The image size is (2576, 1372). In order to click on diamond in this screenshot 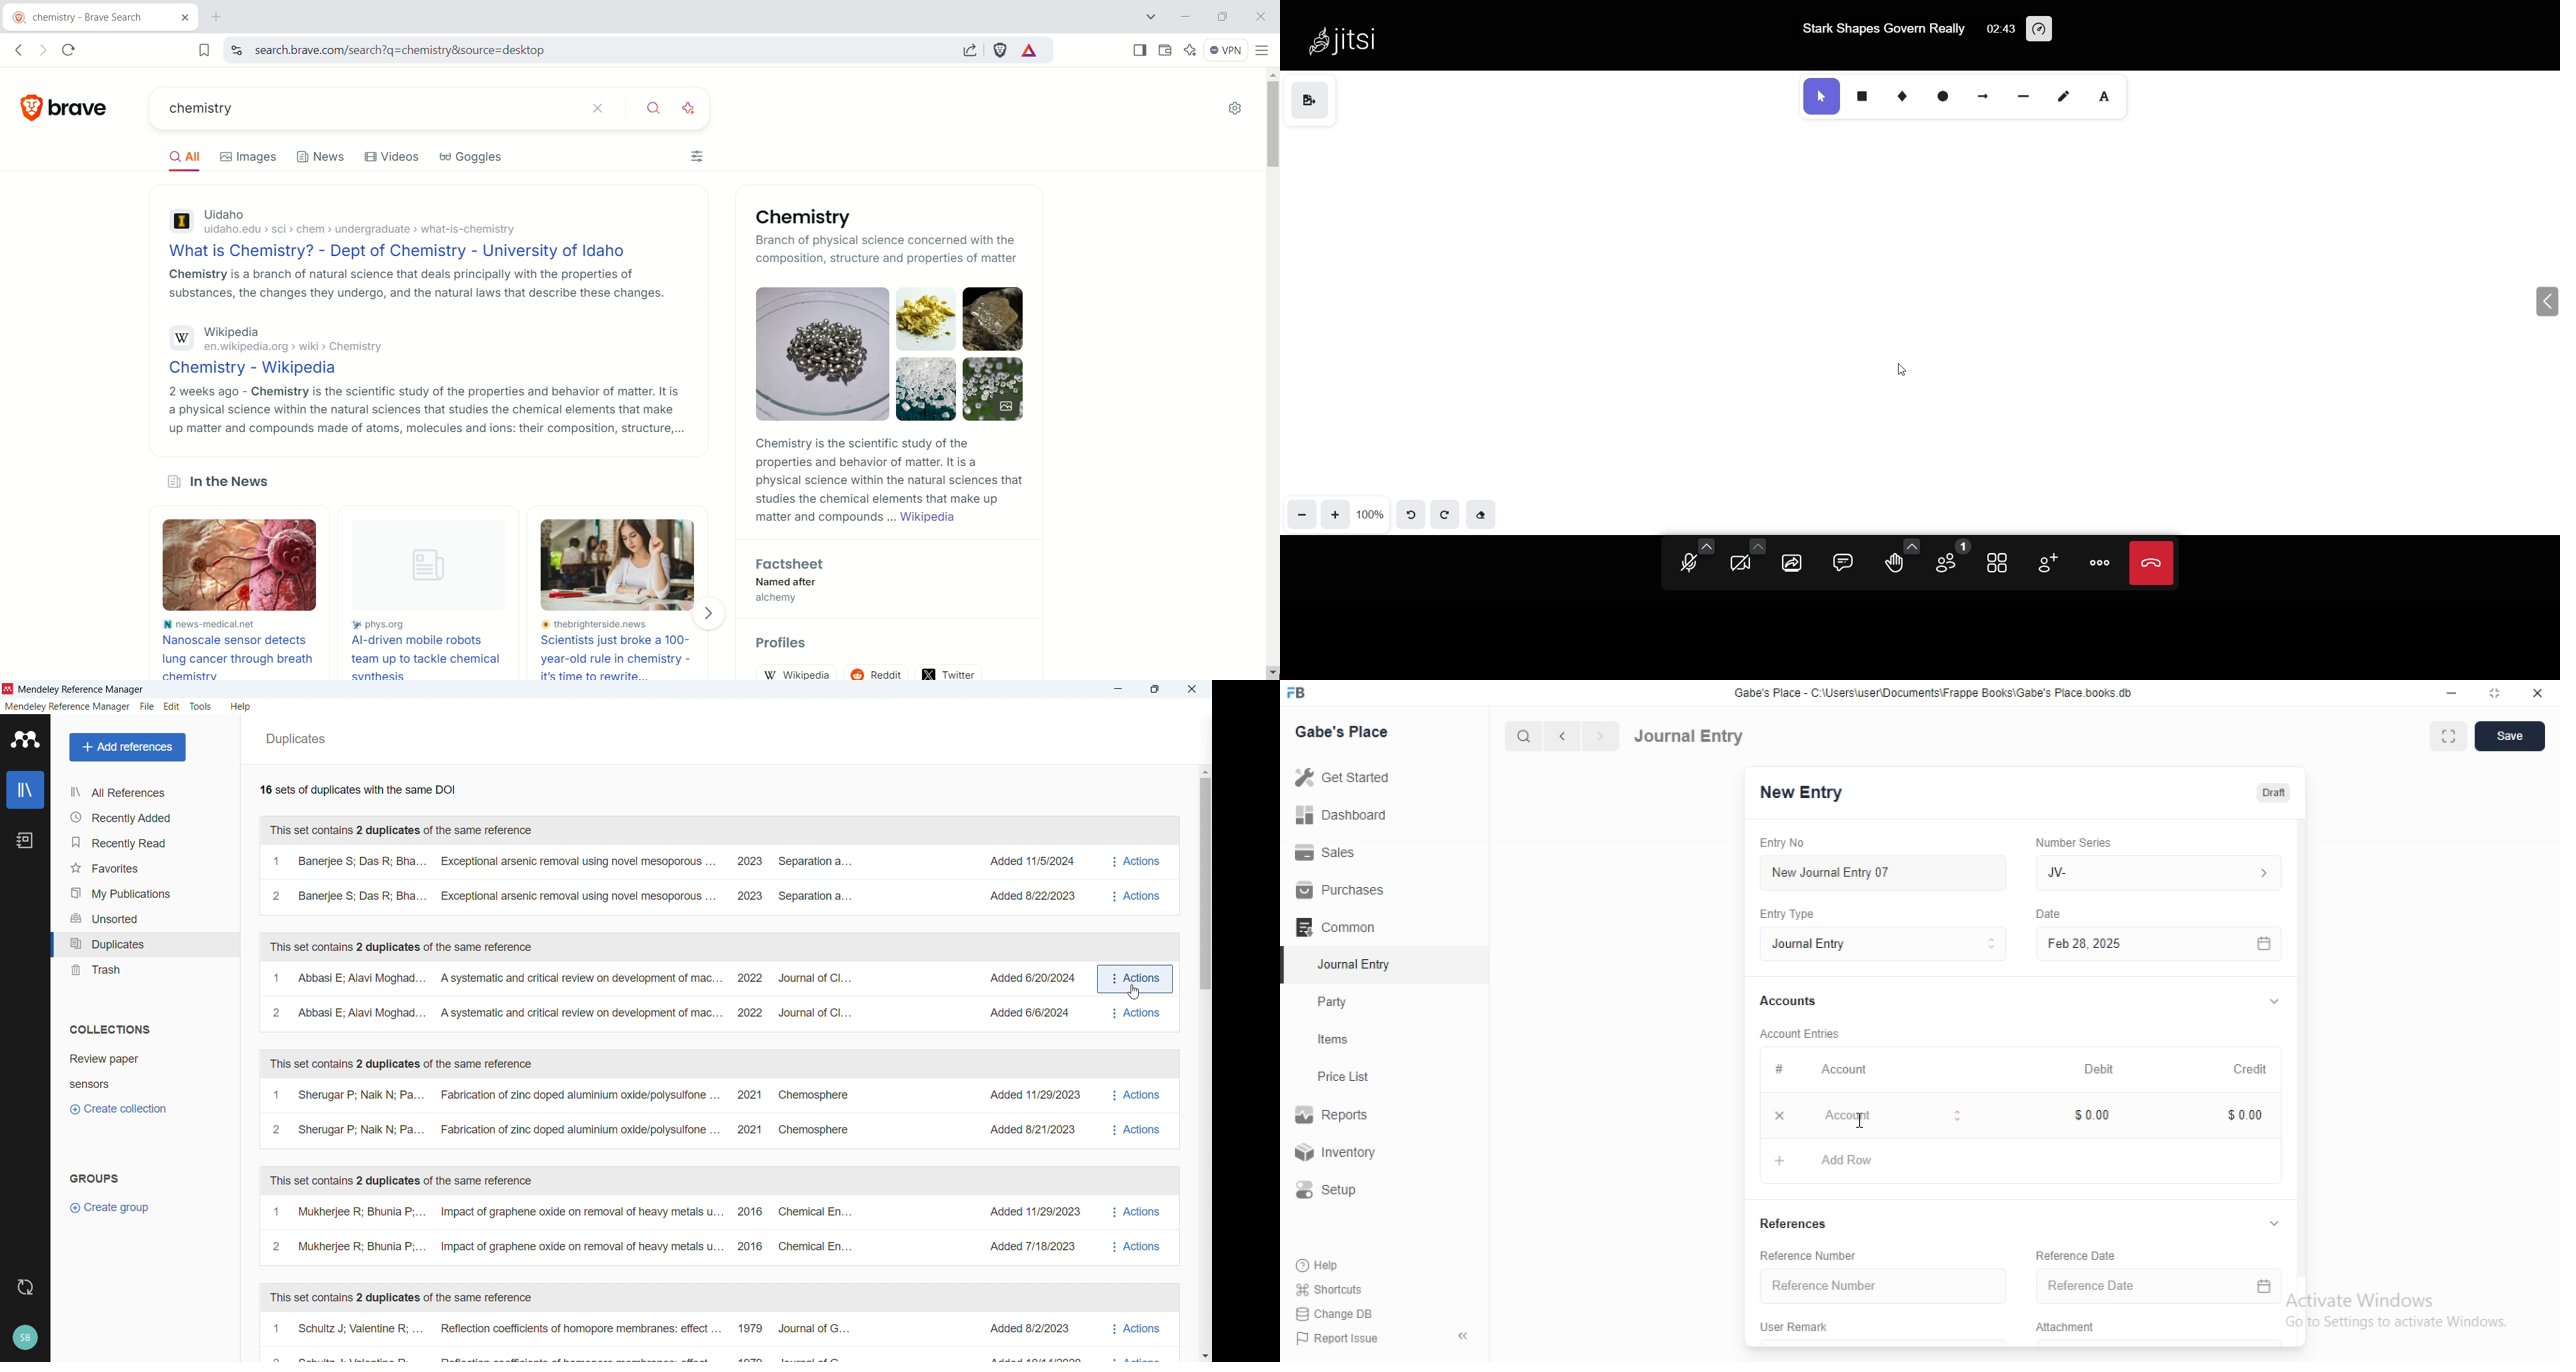, I will do `click(1900, 97)`.